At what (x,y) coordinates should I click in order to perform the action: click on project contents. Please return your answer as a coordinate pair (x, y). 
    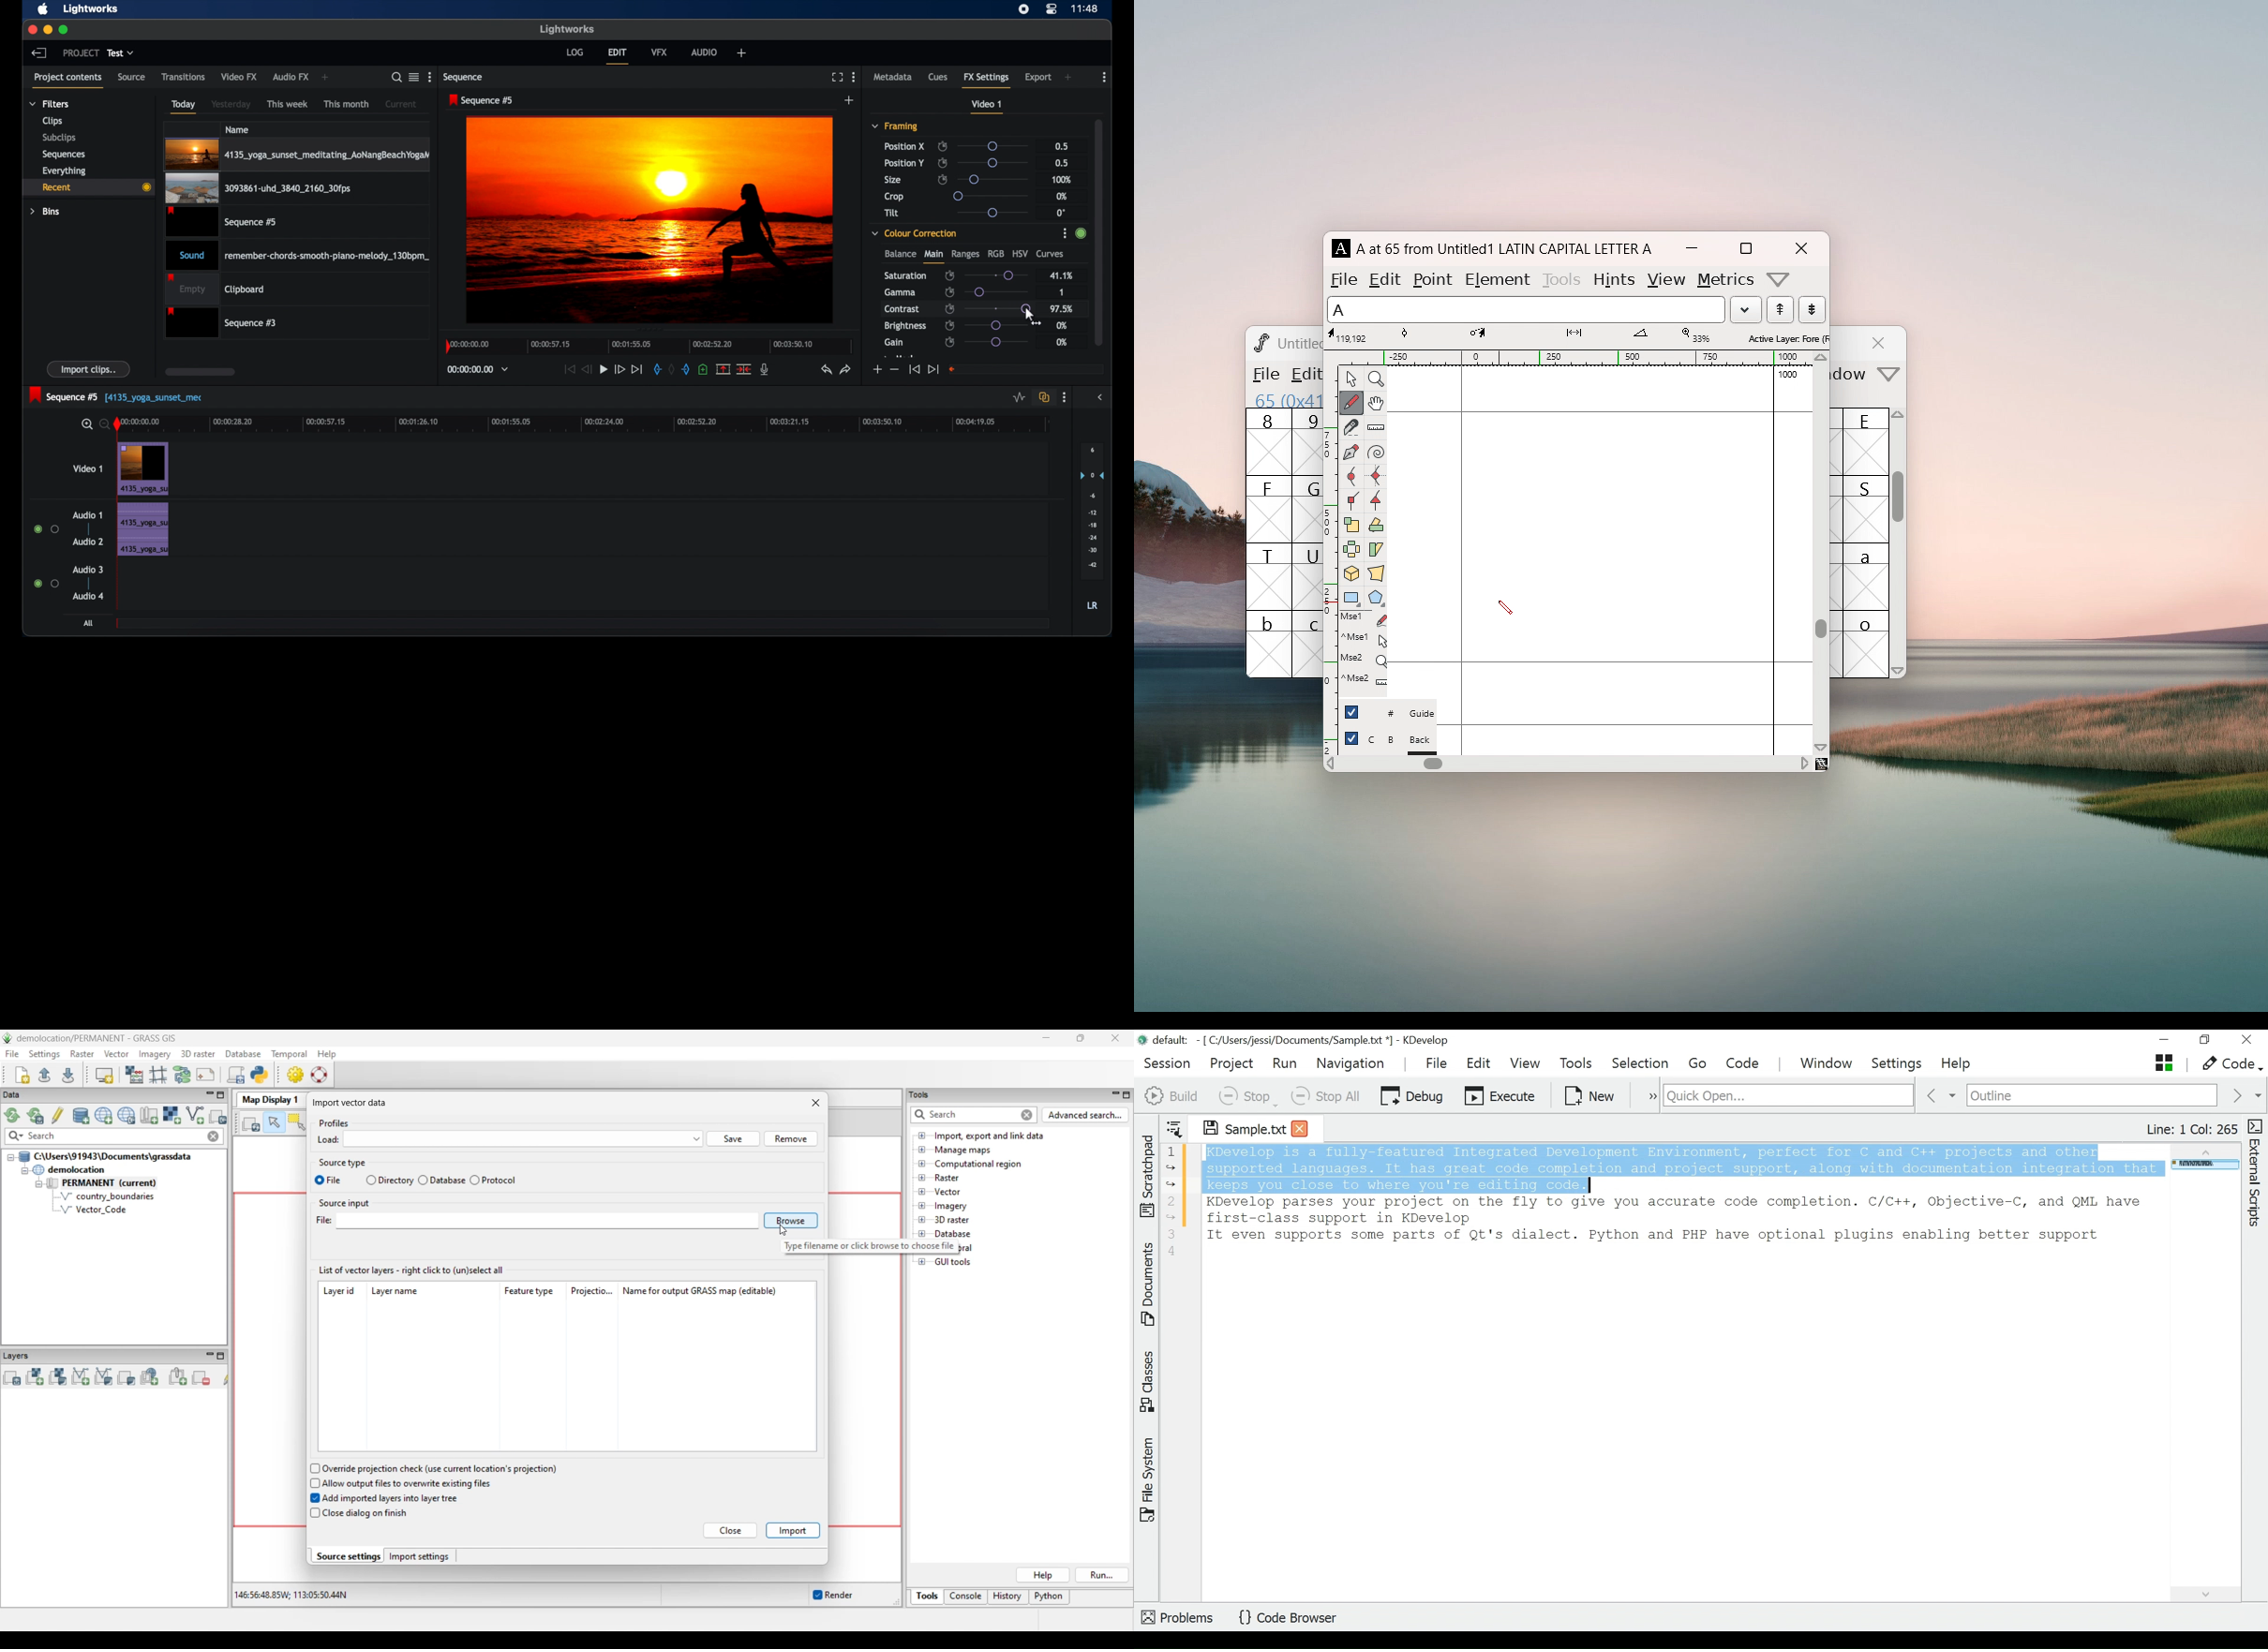
    Looking at the image, I should click on (70, 80).